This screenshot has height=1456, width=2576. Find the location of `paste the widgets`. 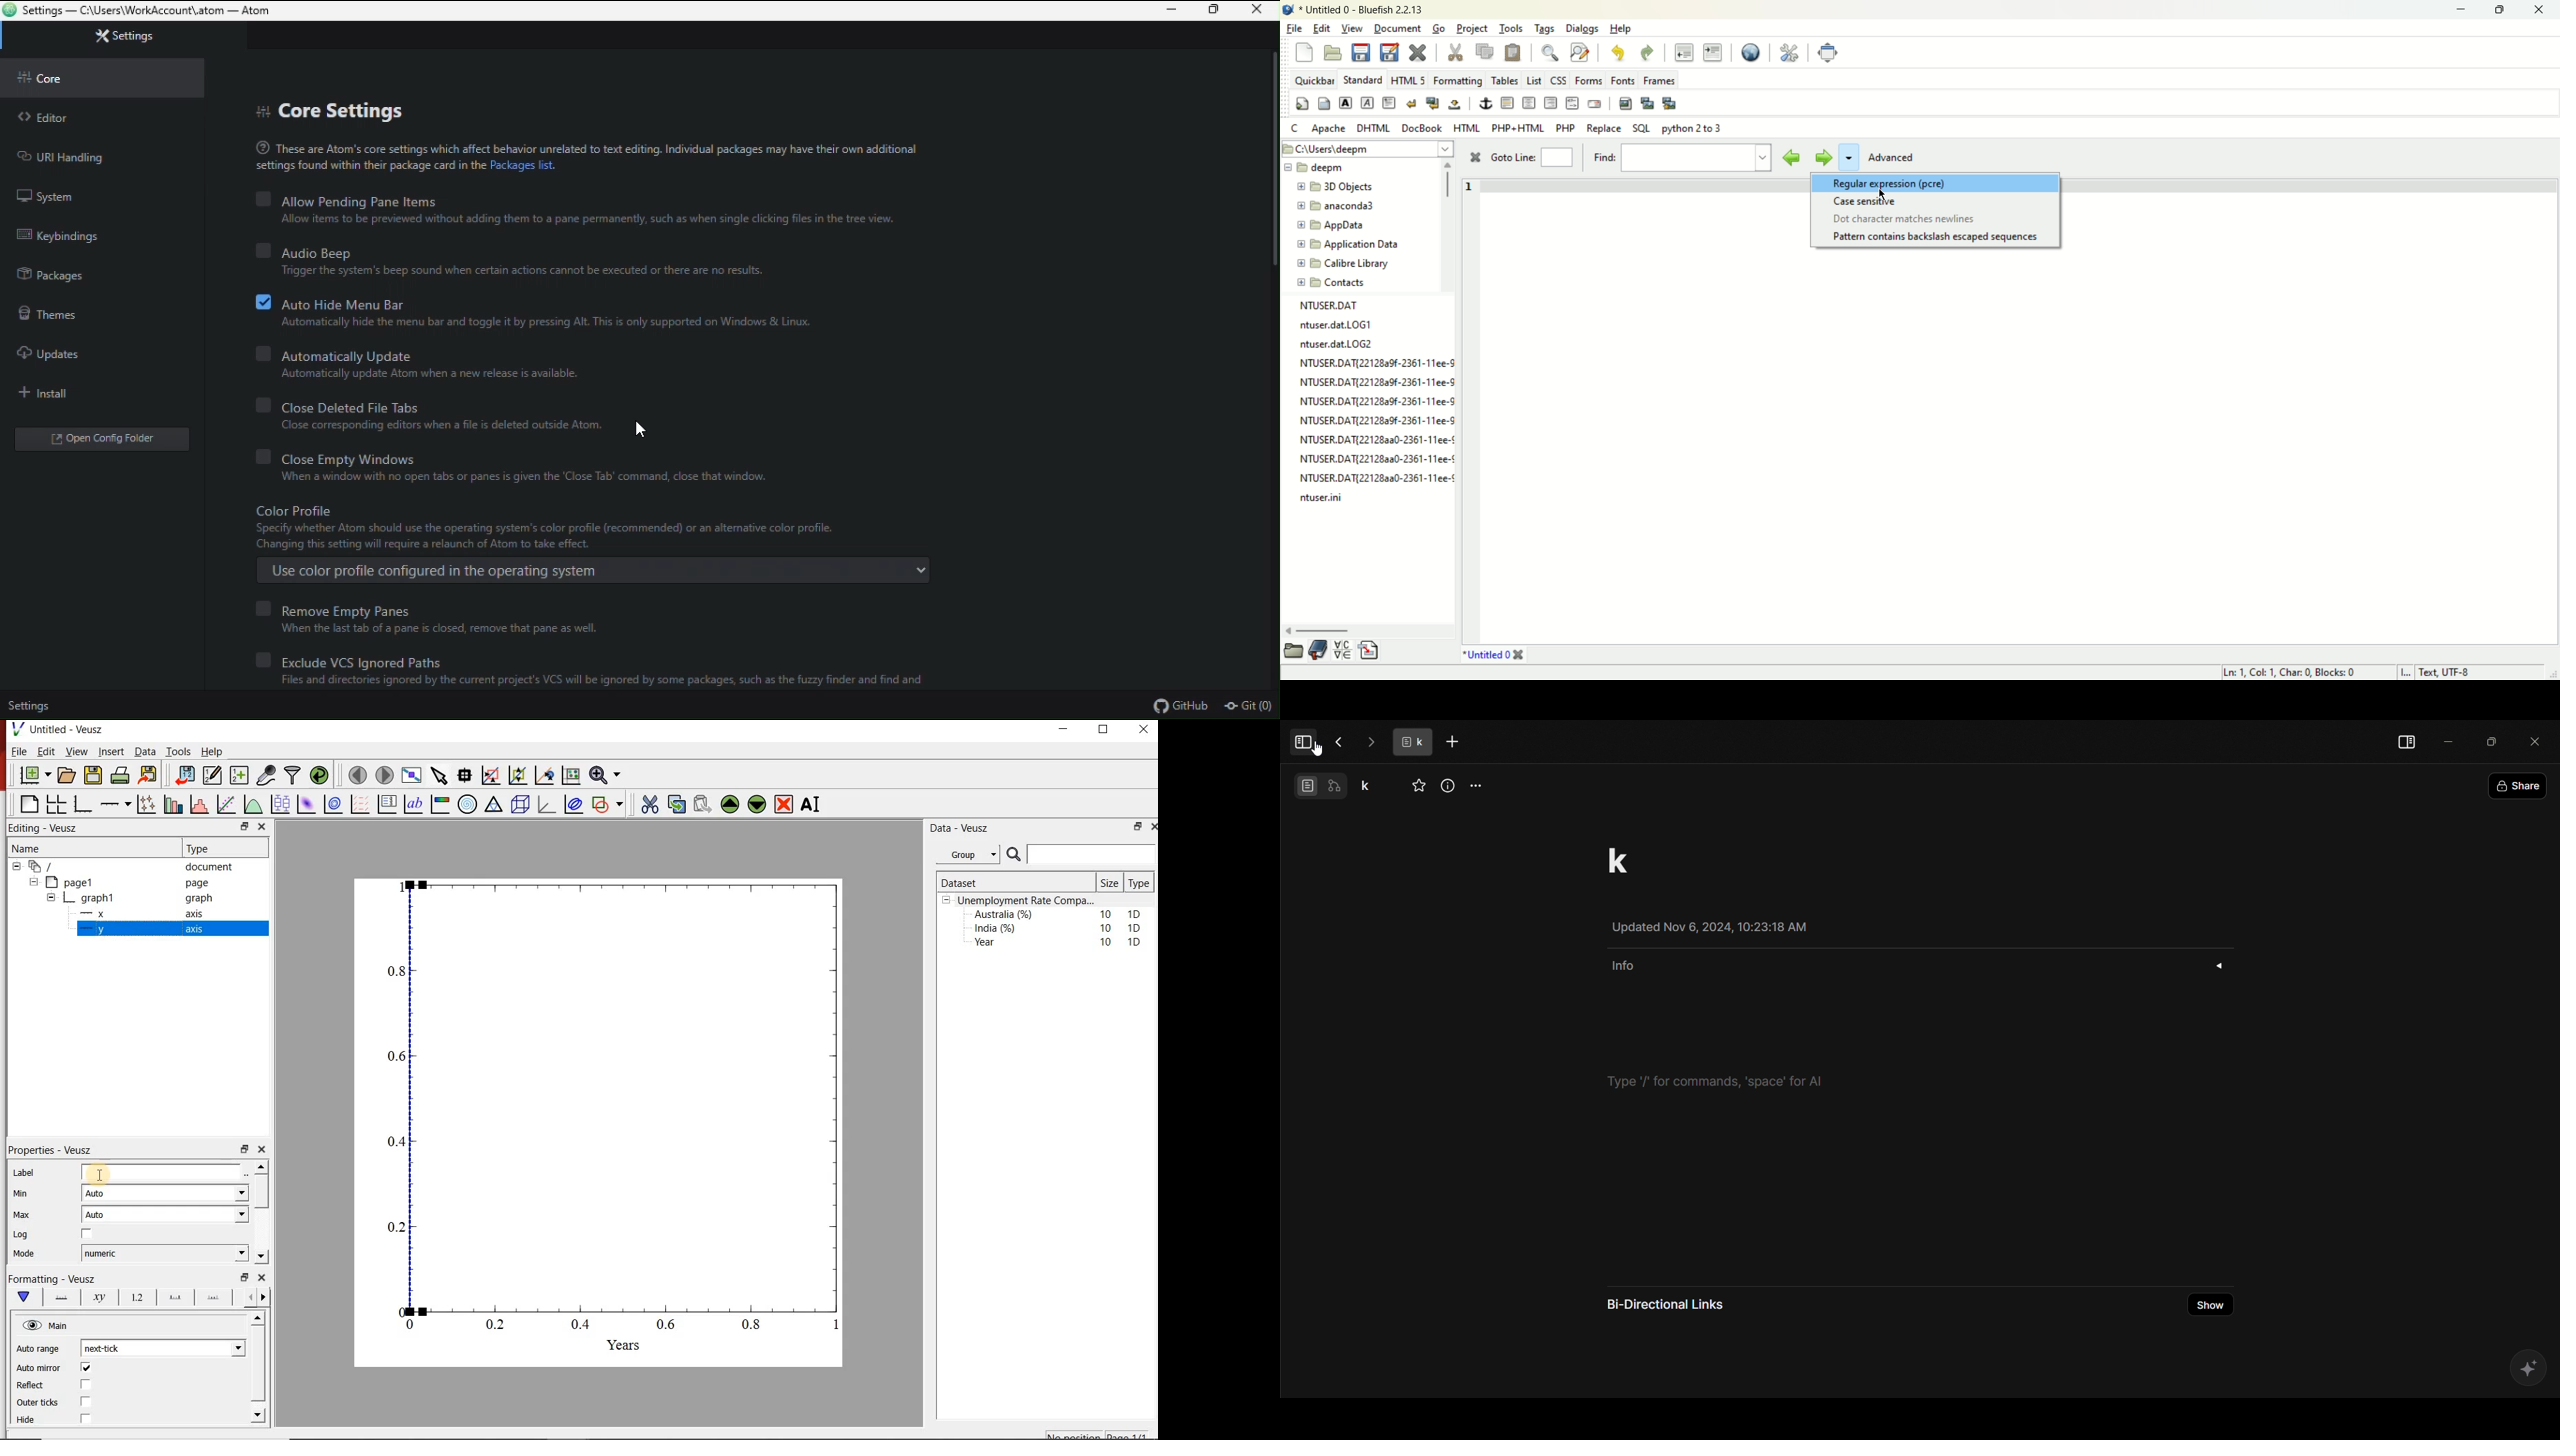

paste the widgets is located at coordinates (703, 804).